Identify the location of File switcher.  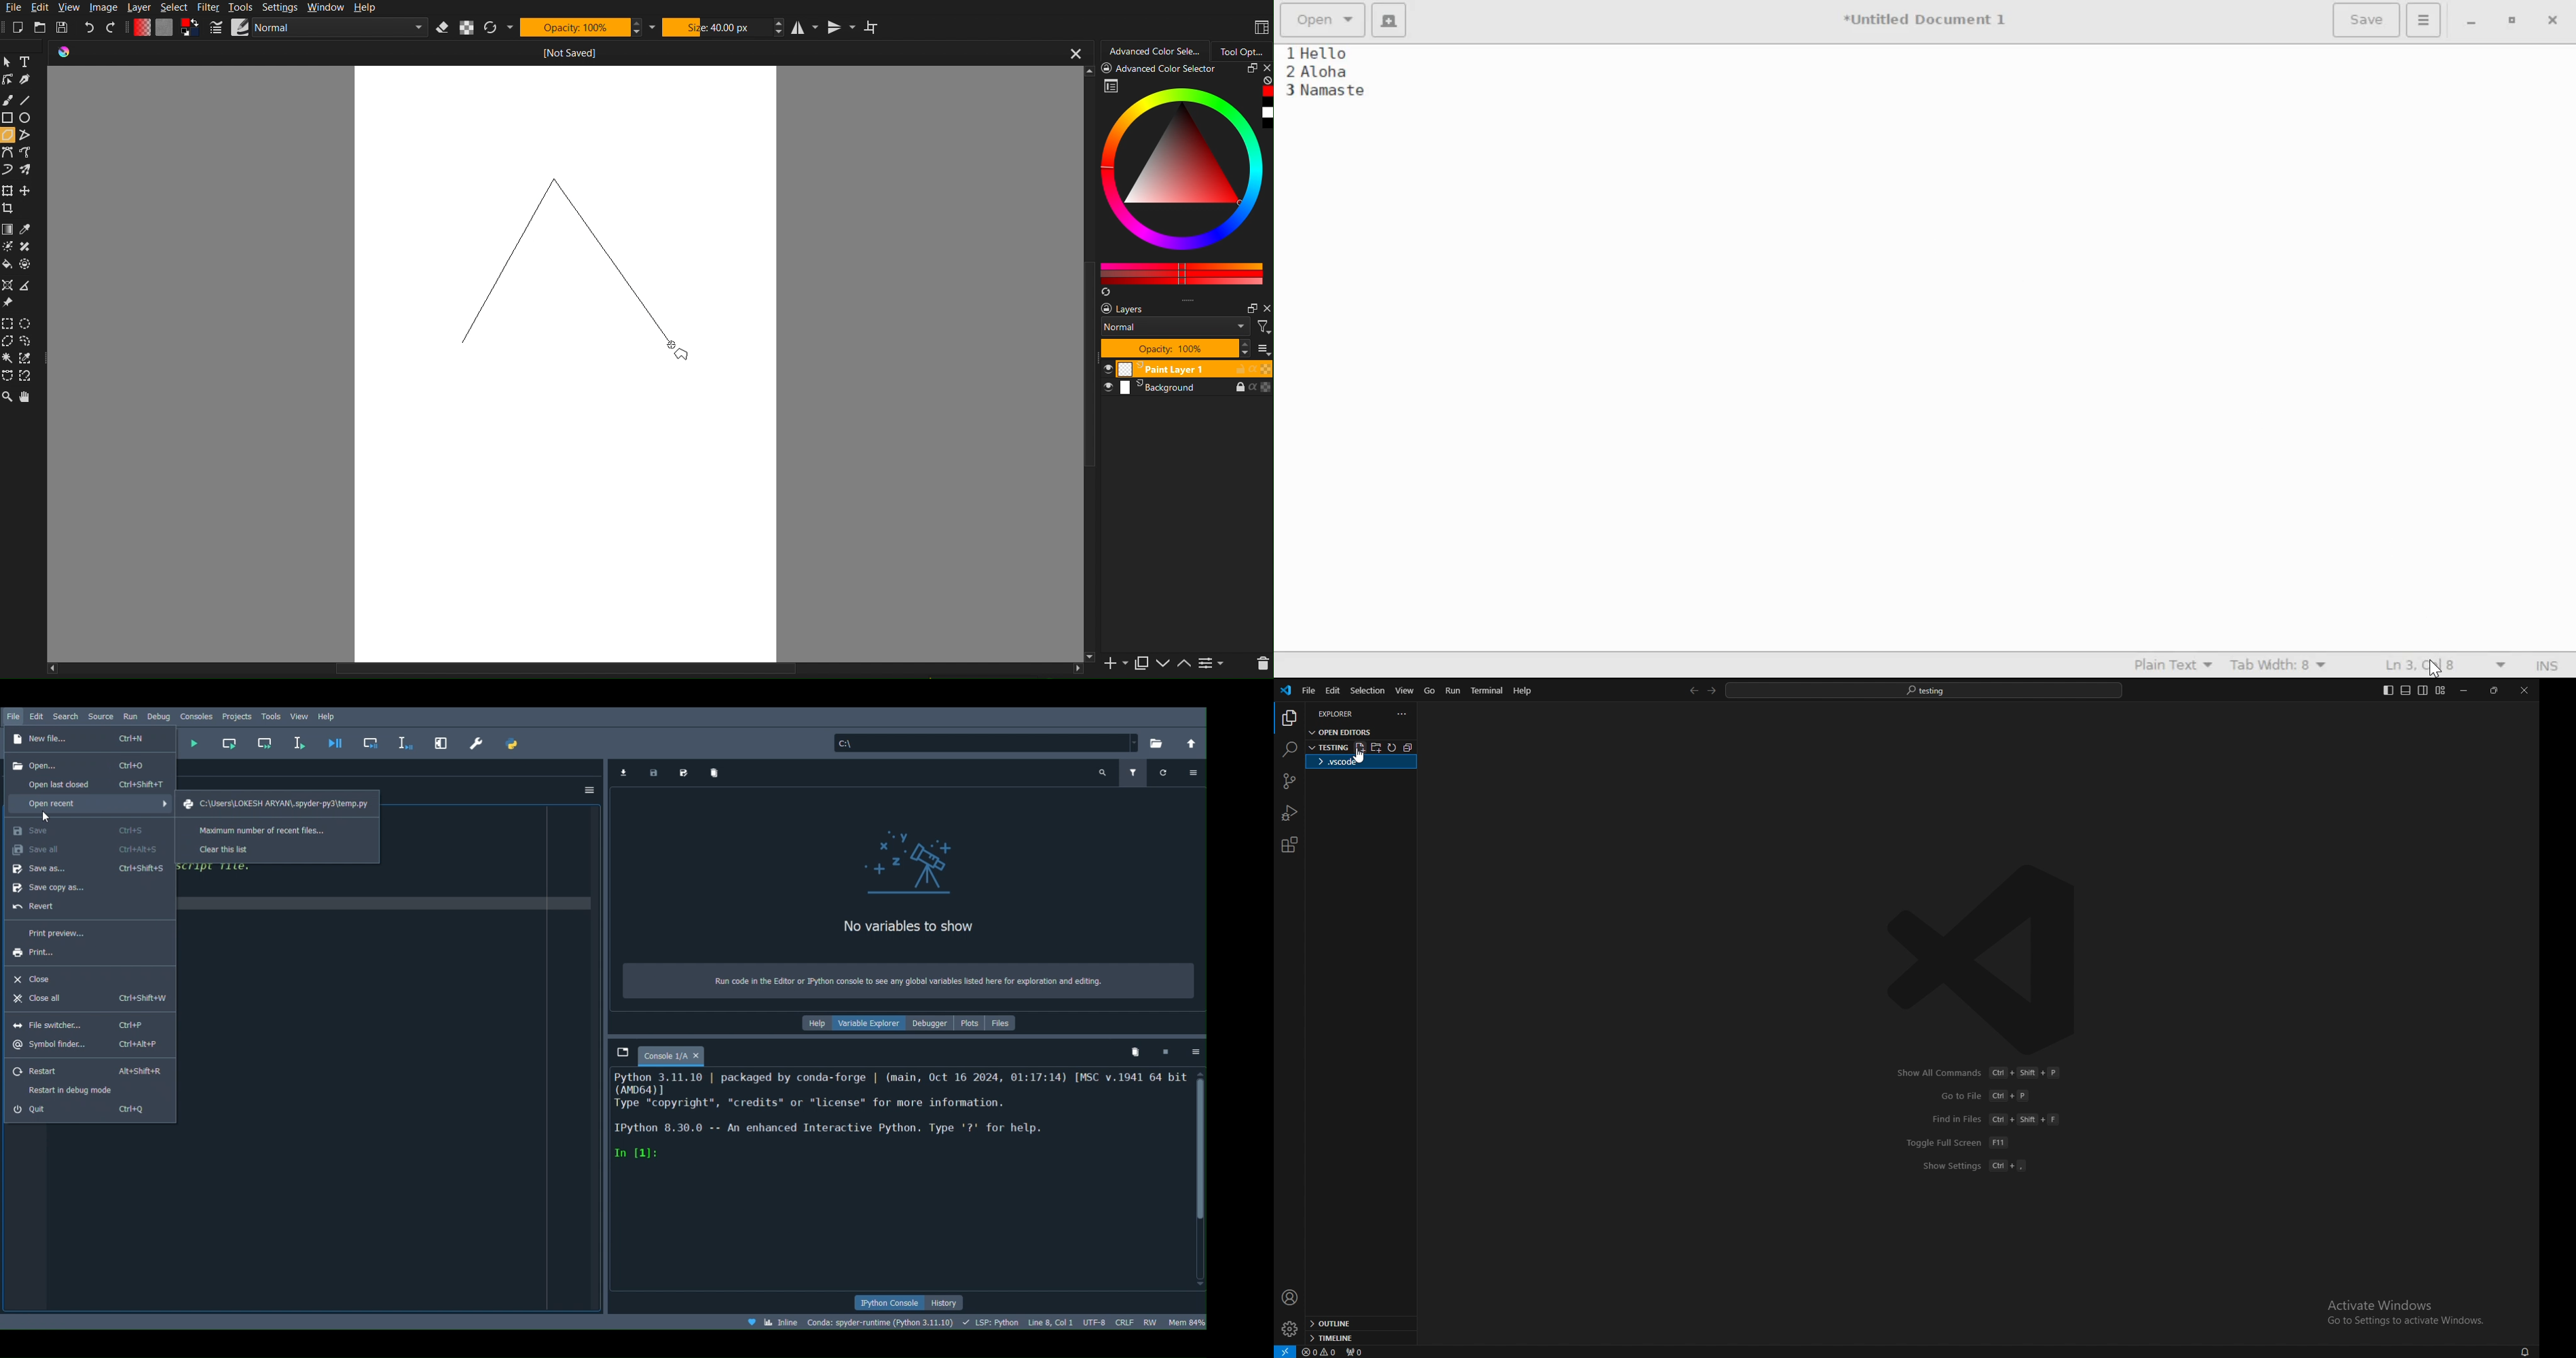
(75, 1024).